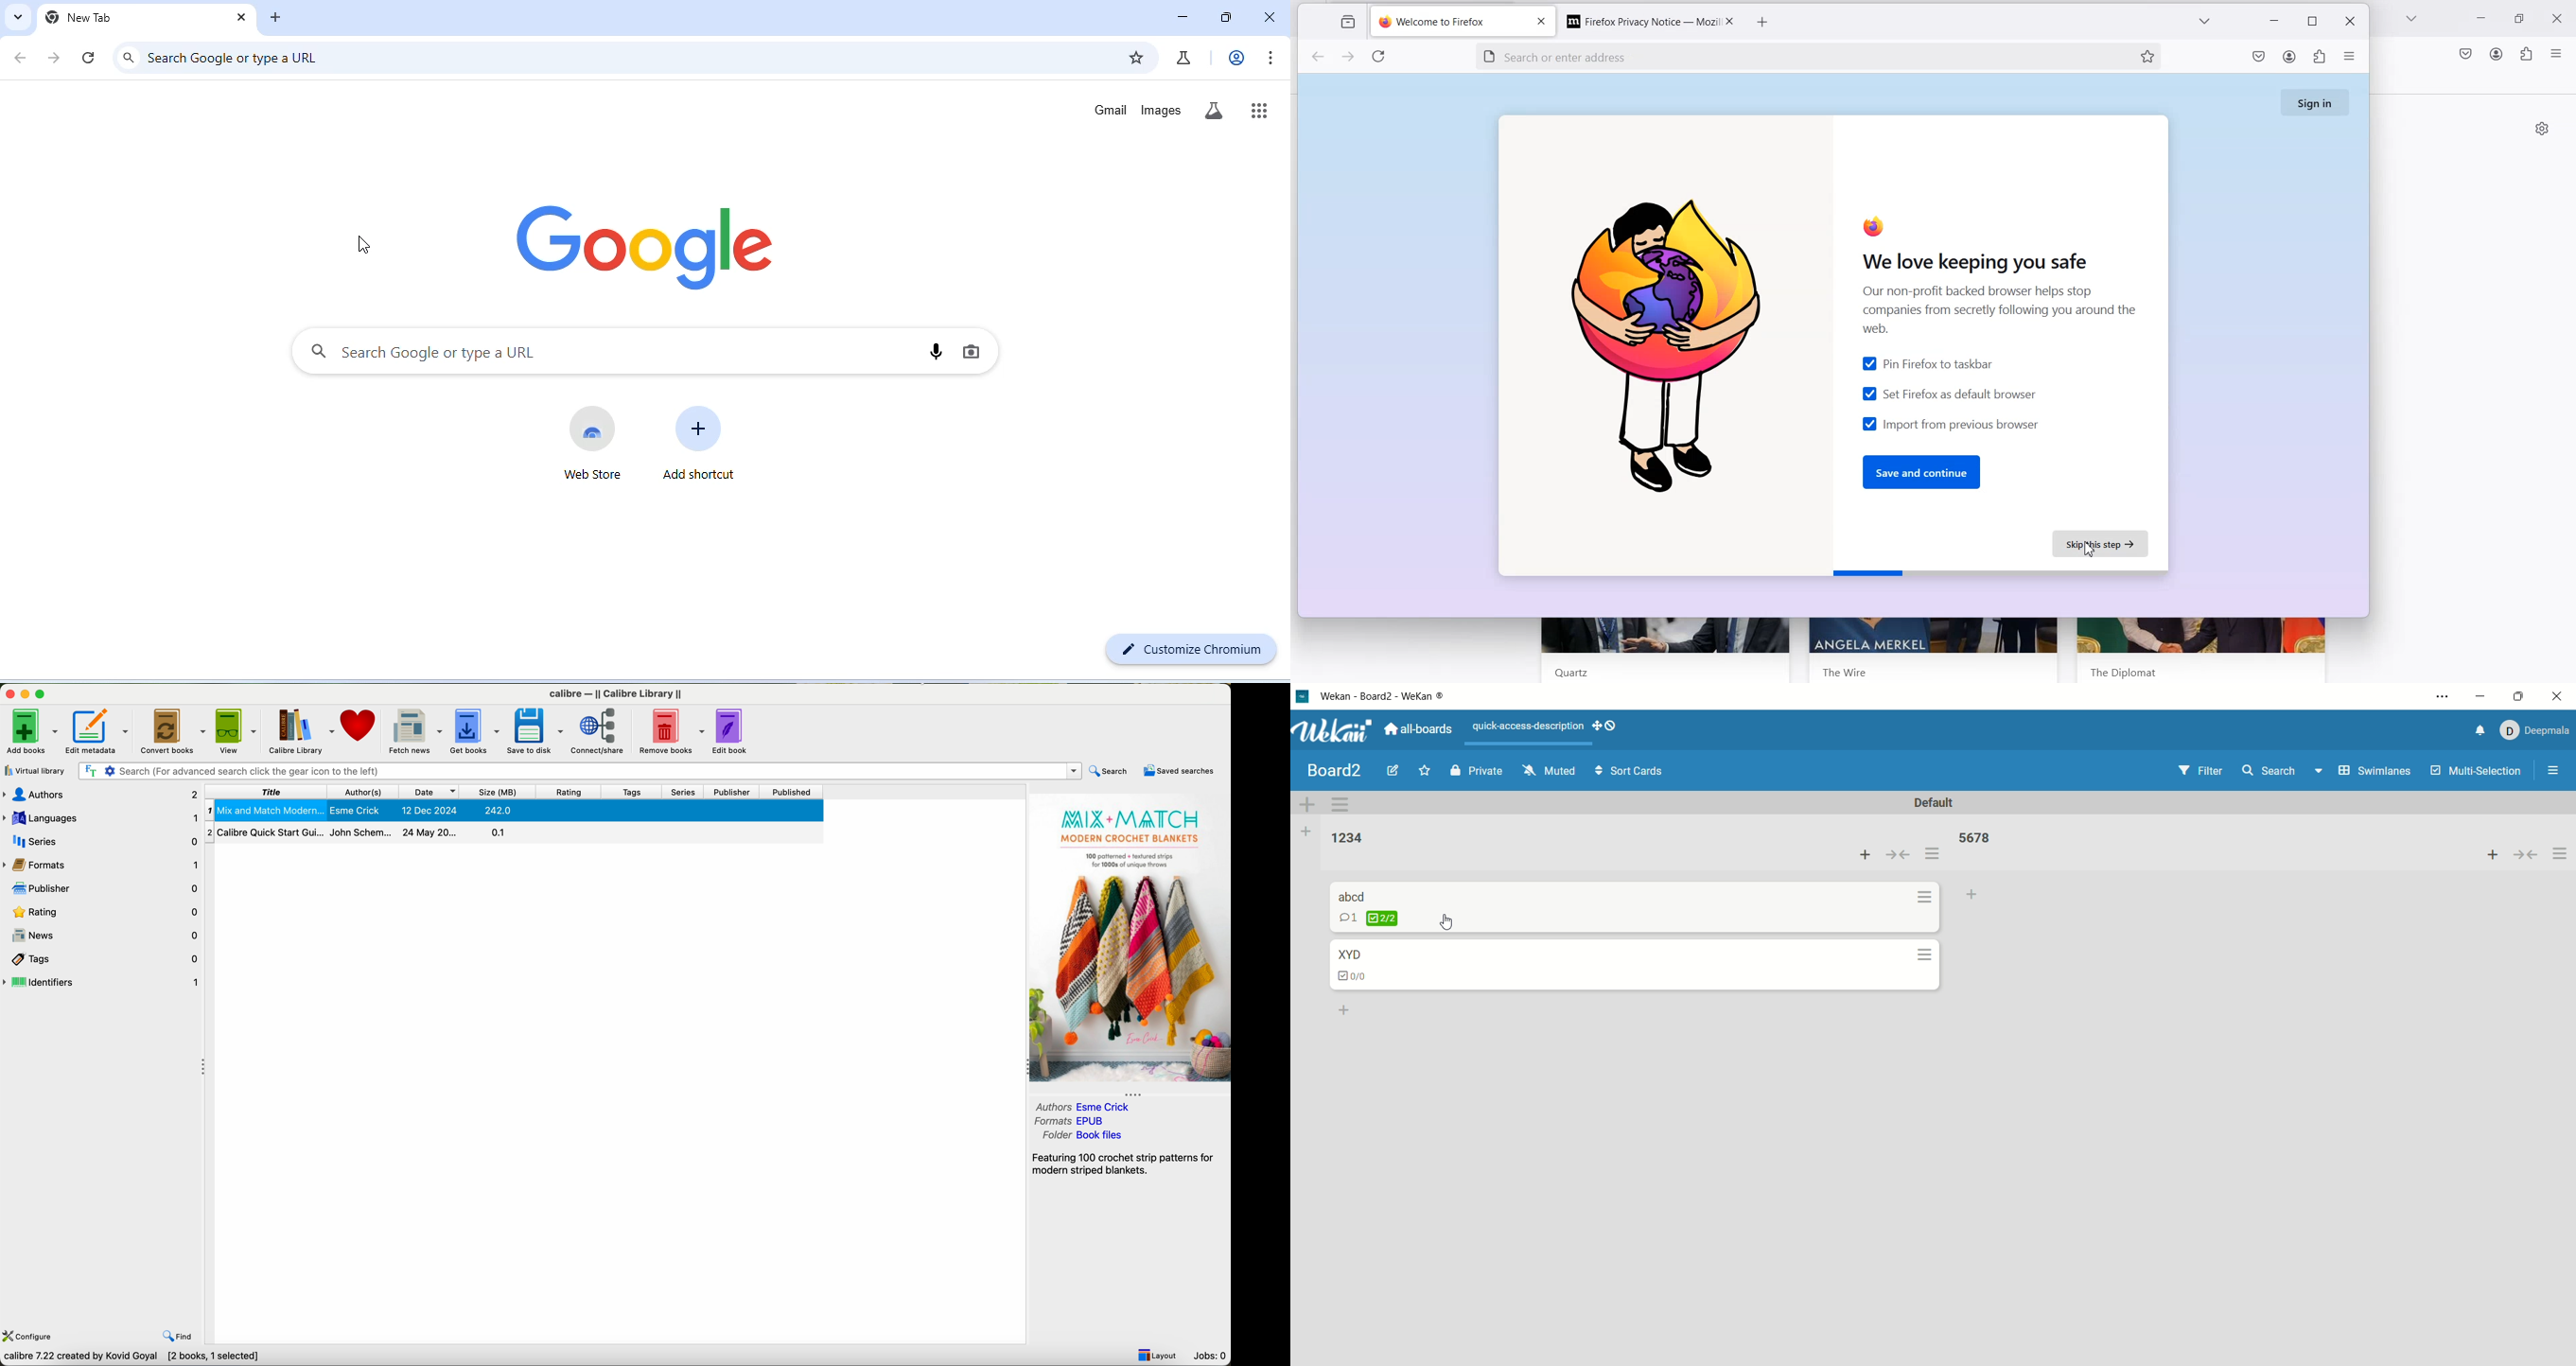 The width and height of the screenshot is (2576, 1372). What do you see at coordinates (601, 731) in the screenshot?
I see `connect/share` at bounding box center [601, 731].